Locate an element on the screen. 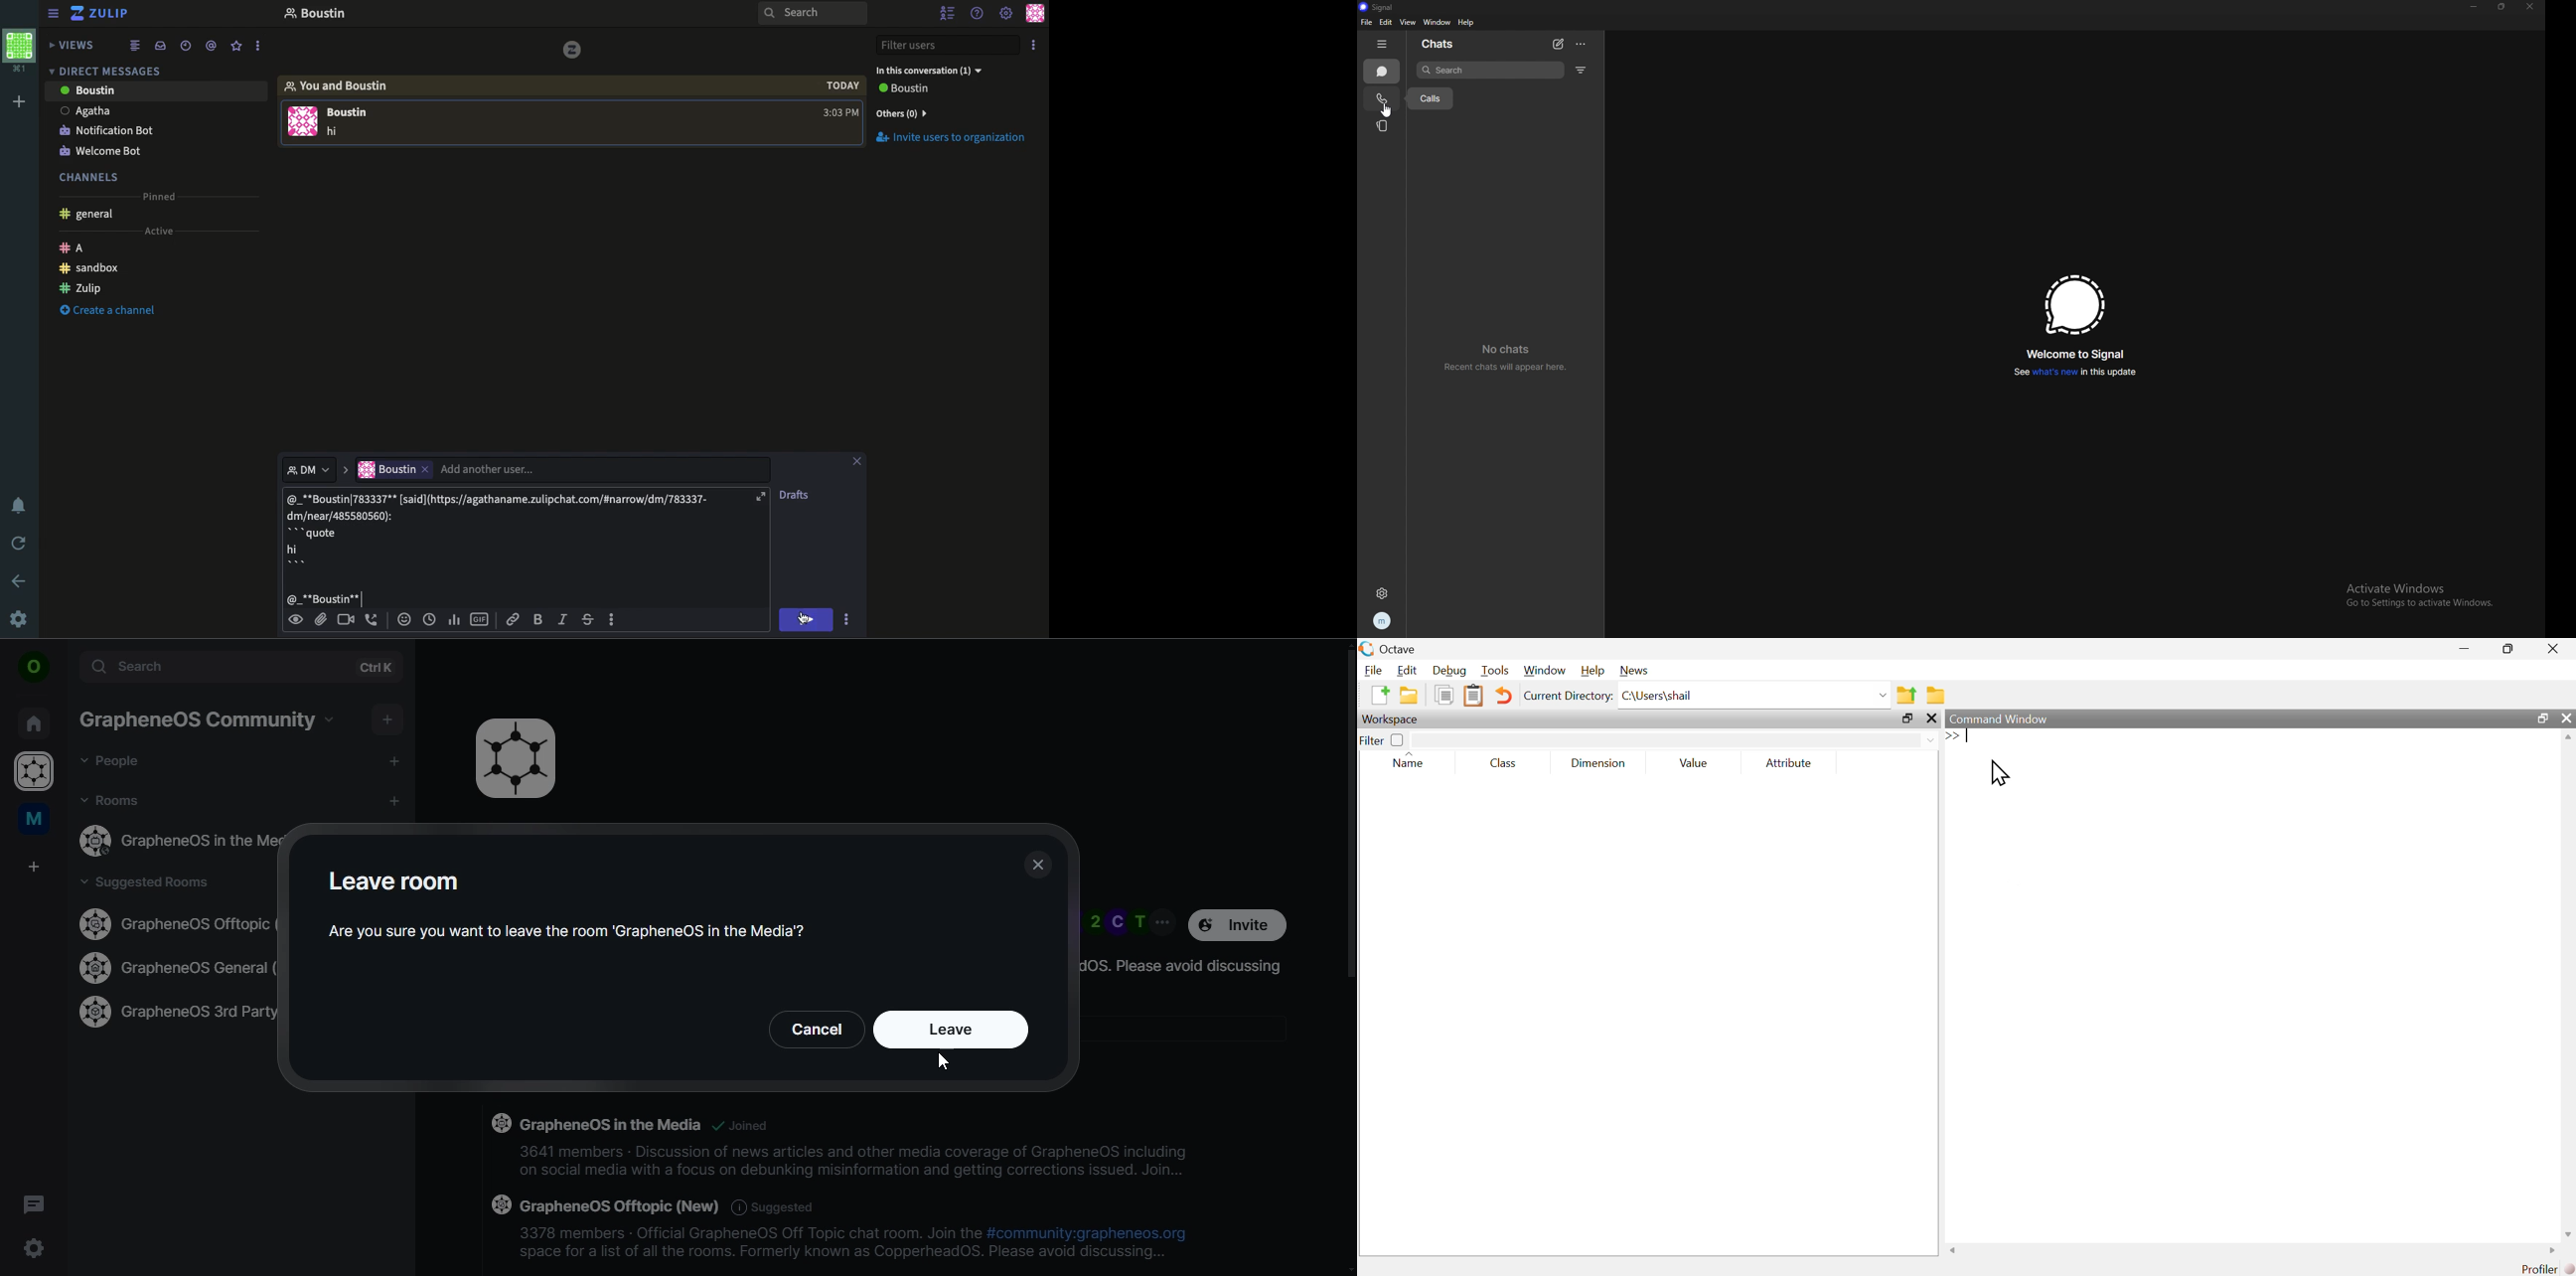 This screenshot has height=1288, width=2576. User is located at coordinates (156, 90).